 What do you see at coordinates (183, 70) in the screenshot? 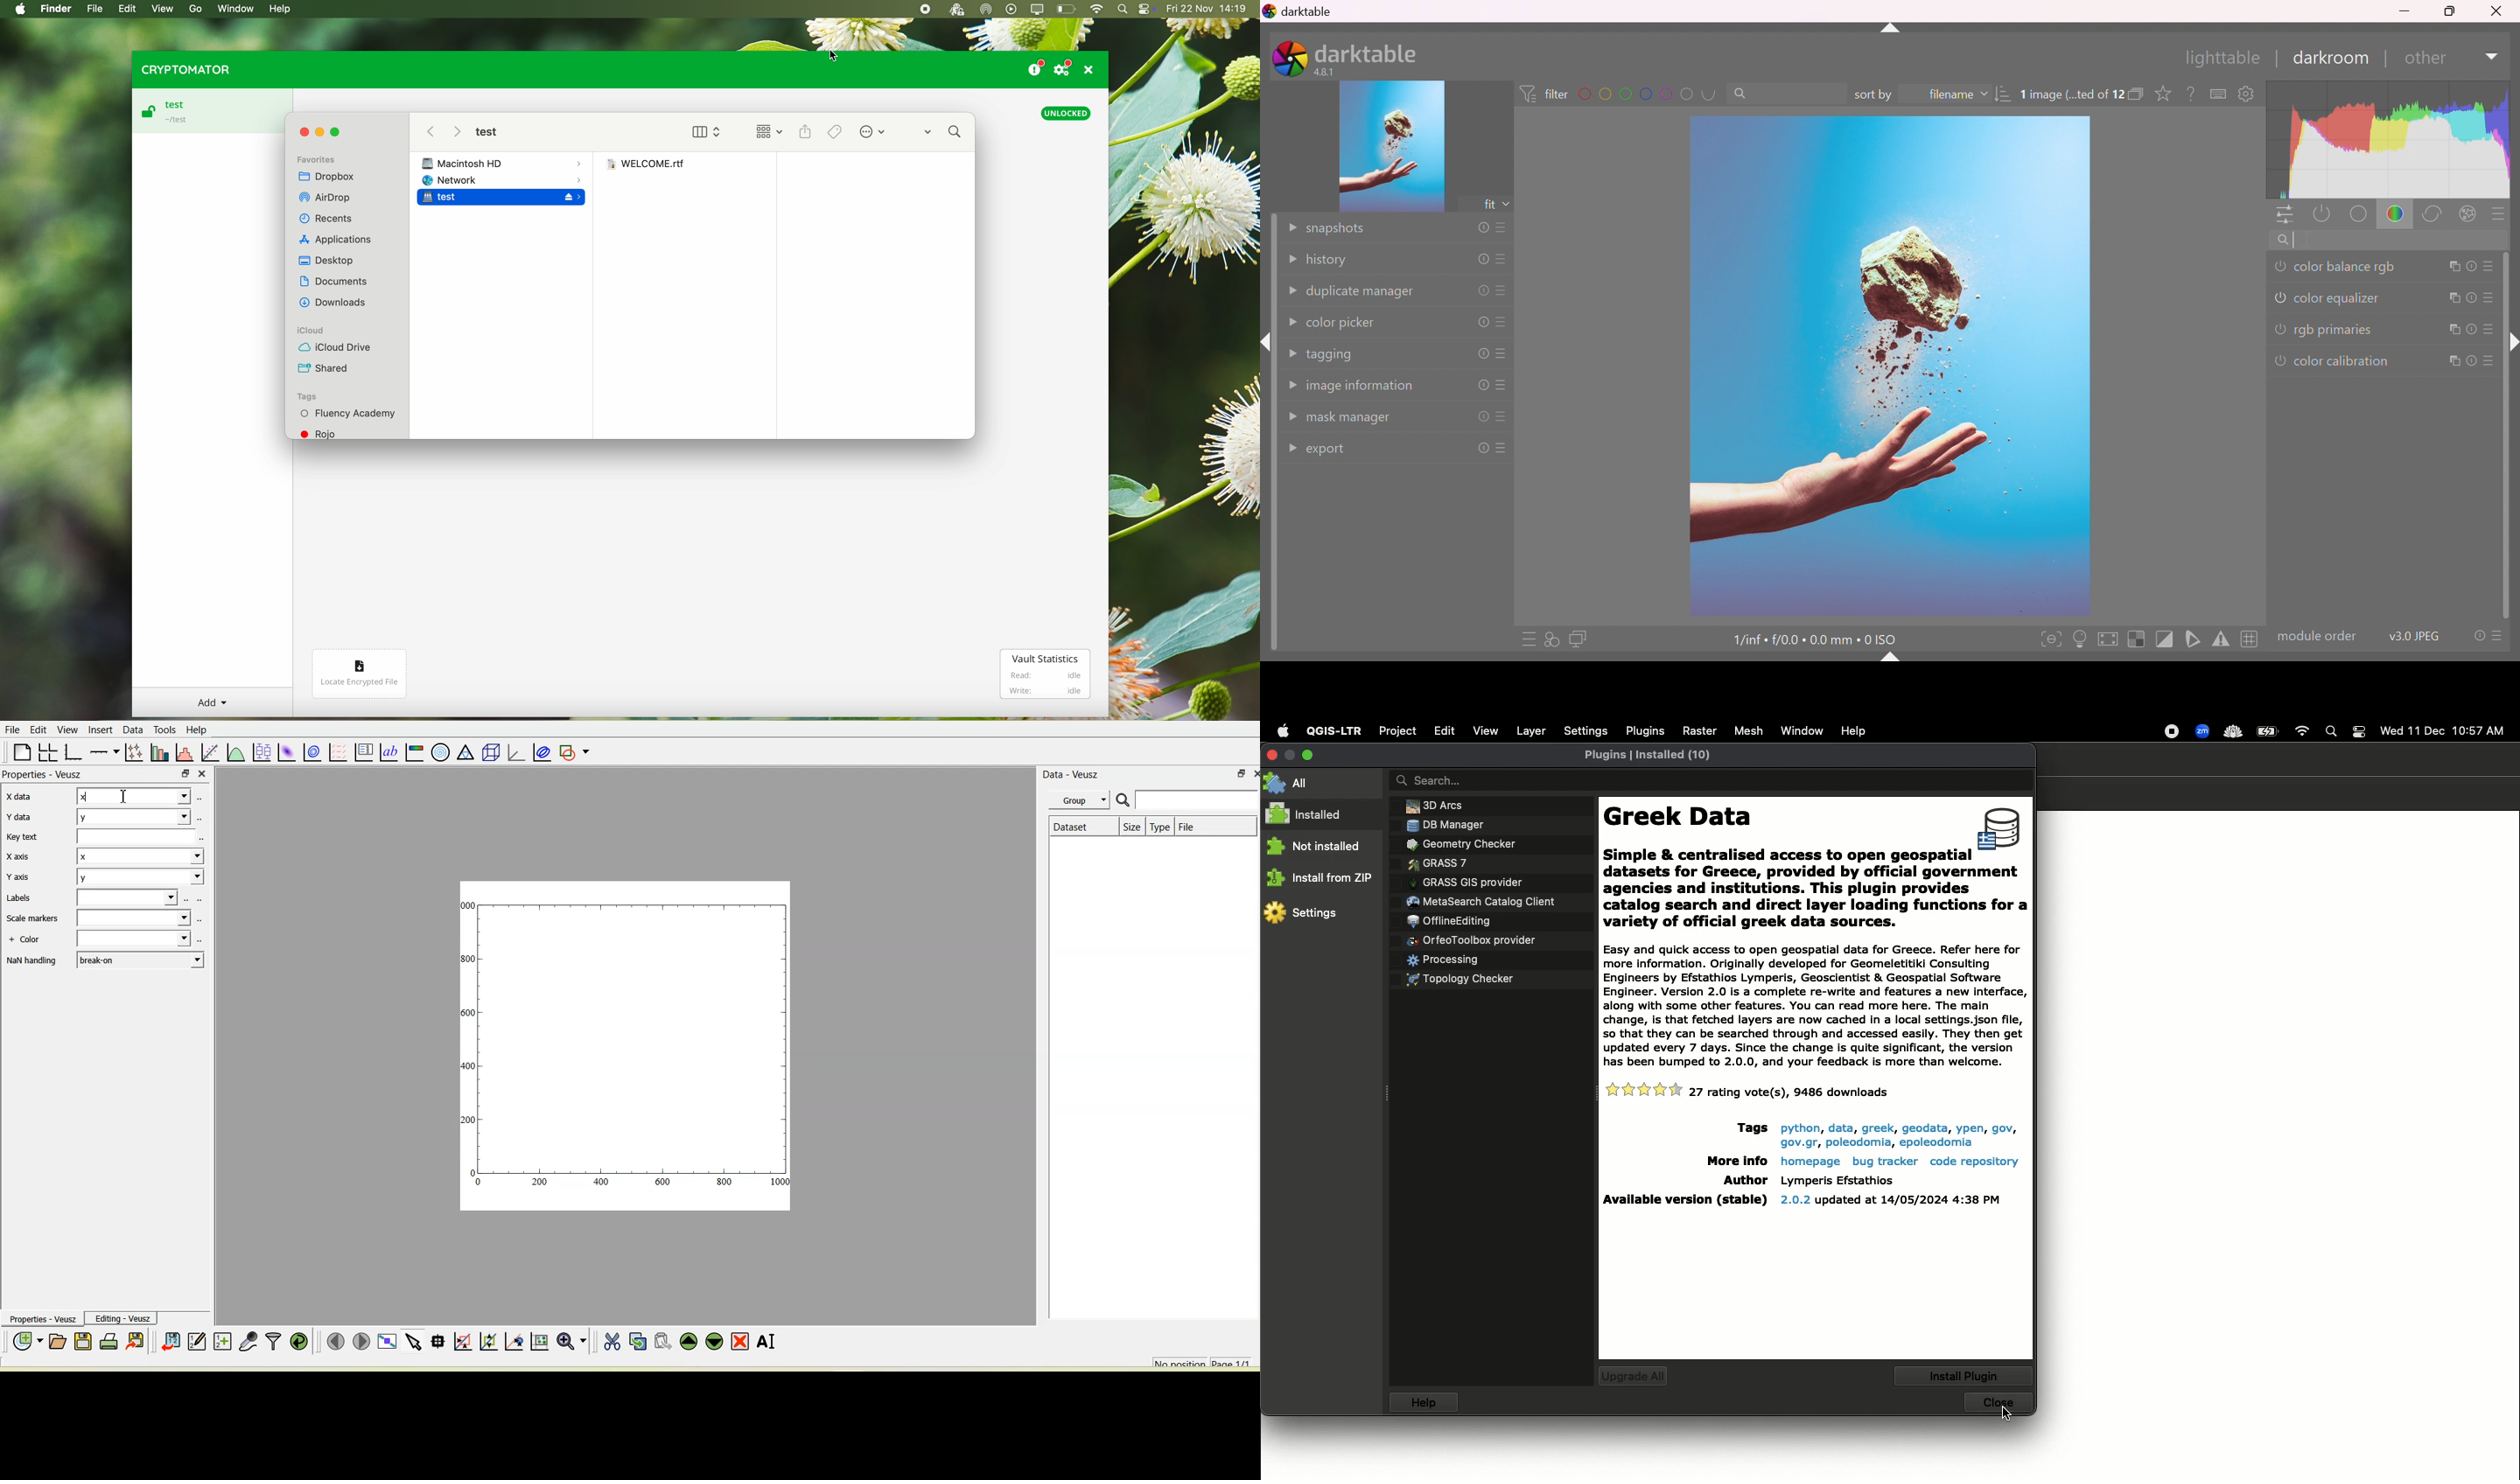
I see `cryptomator` at bounding box center [183, 70].